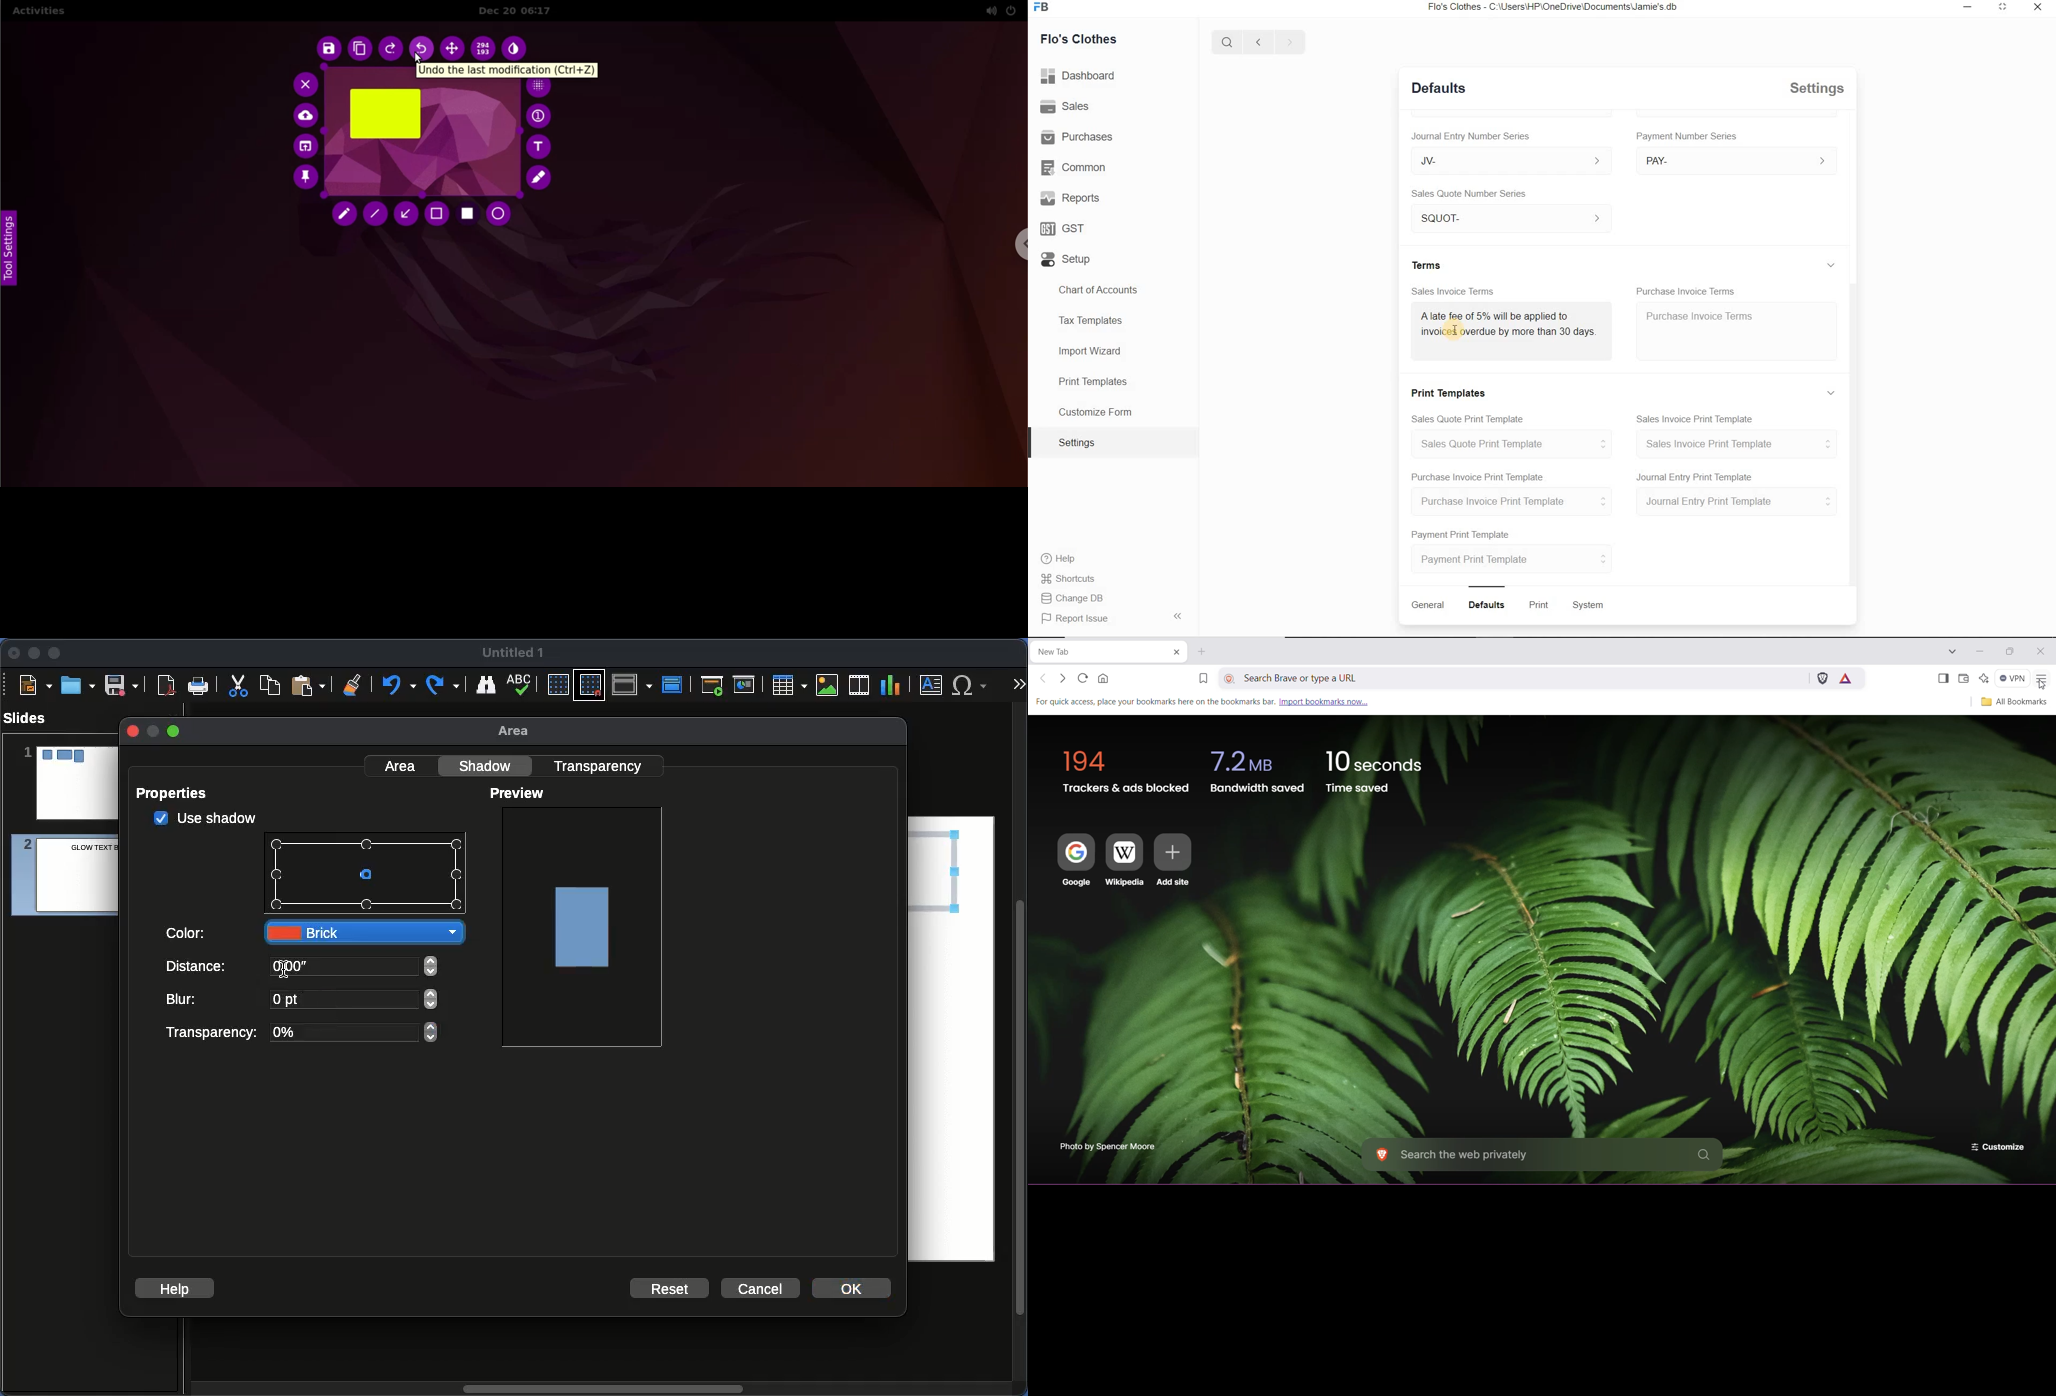  Describe the element at coordinates (1070, 199) in the screenshot. I see `Reports` at that location.